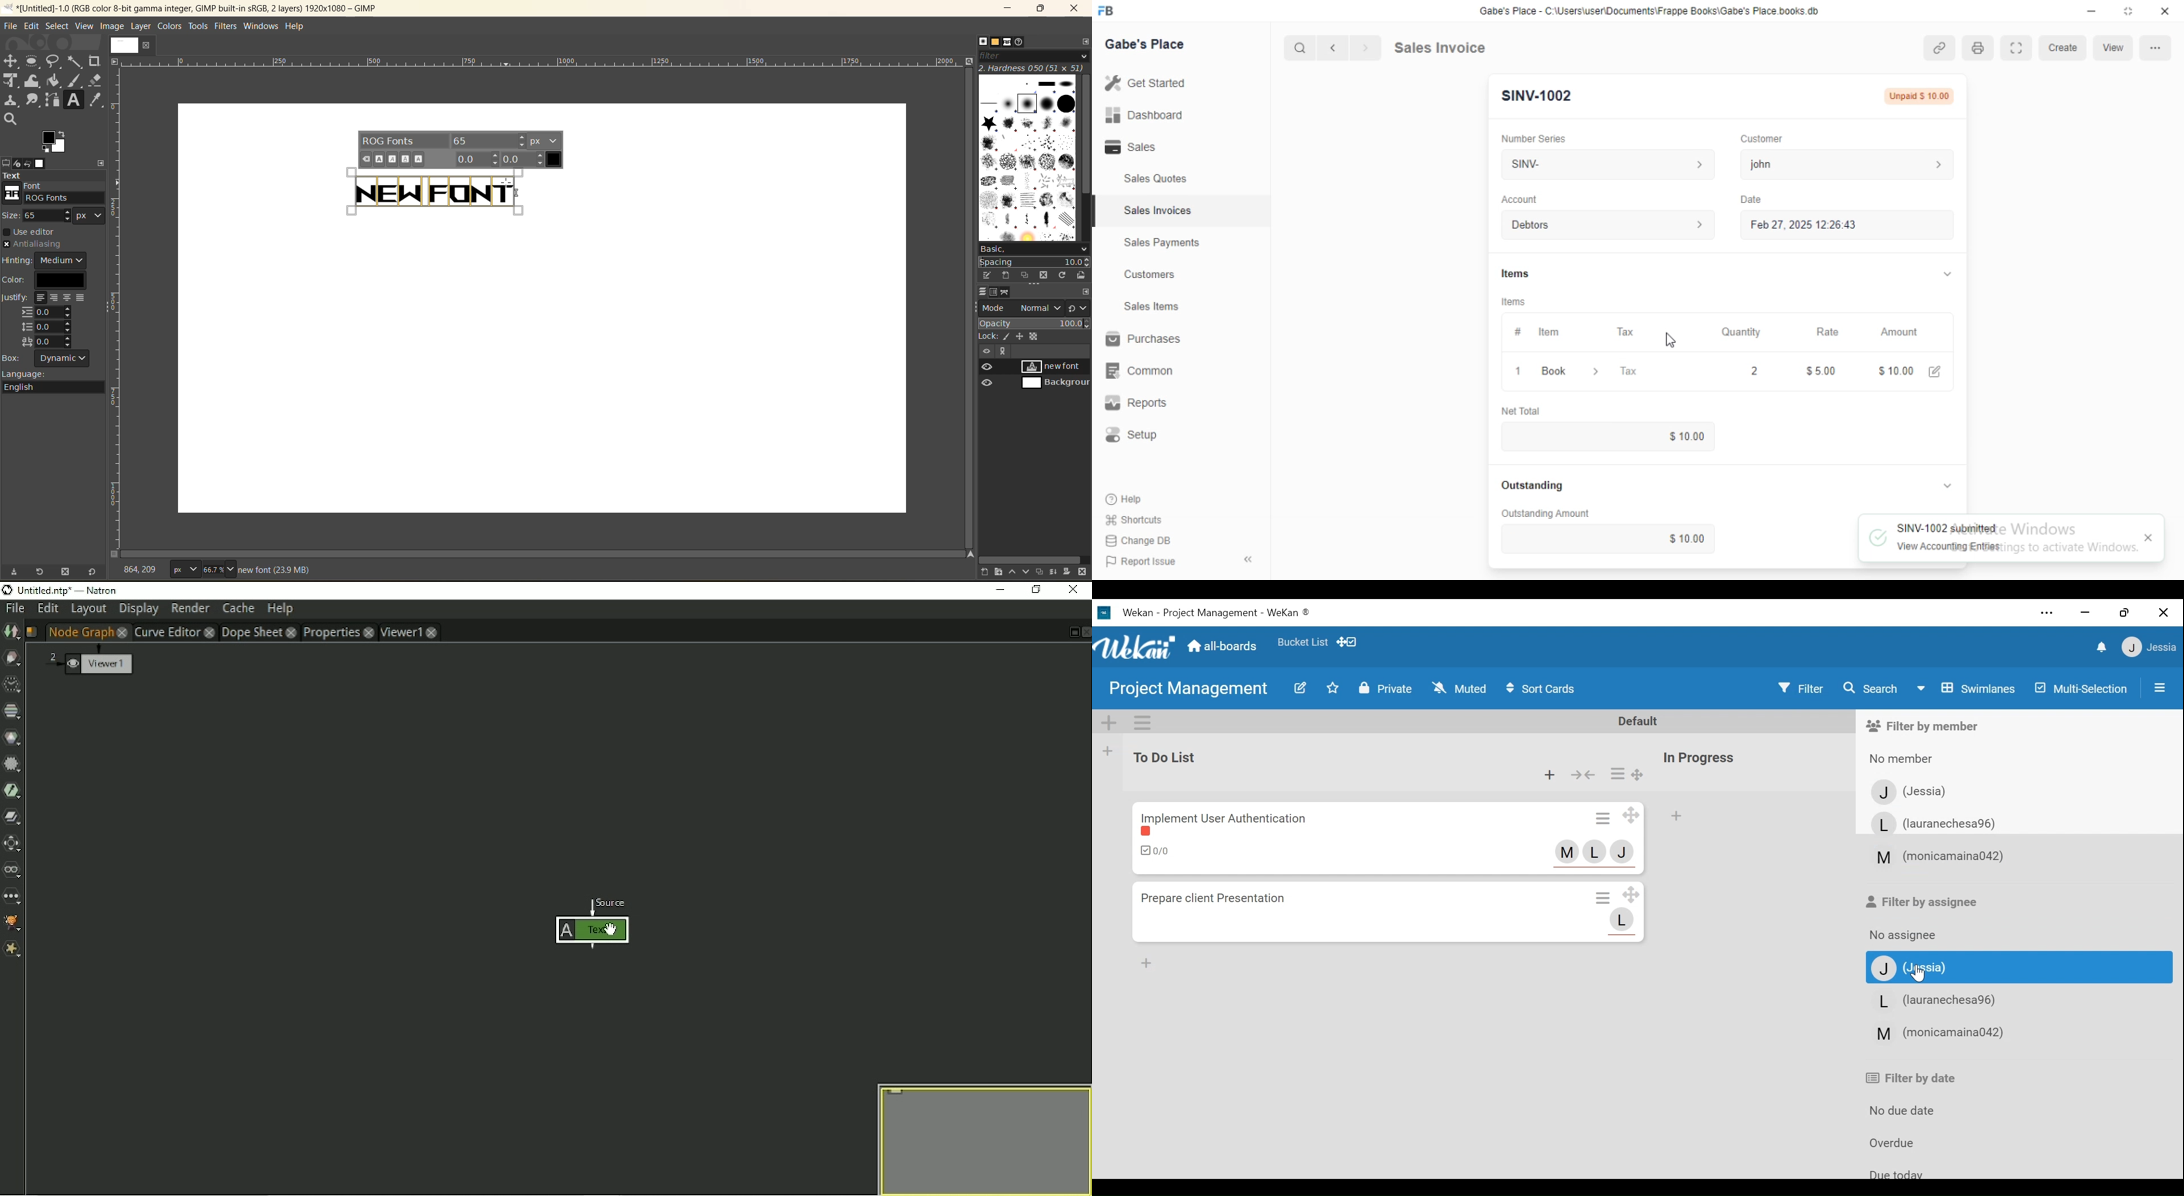  What do you see at coordinates (2111, 49) in the screenshot?
I see `View` at bounding box center [2111, 49].